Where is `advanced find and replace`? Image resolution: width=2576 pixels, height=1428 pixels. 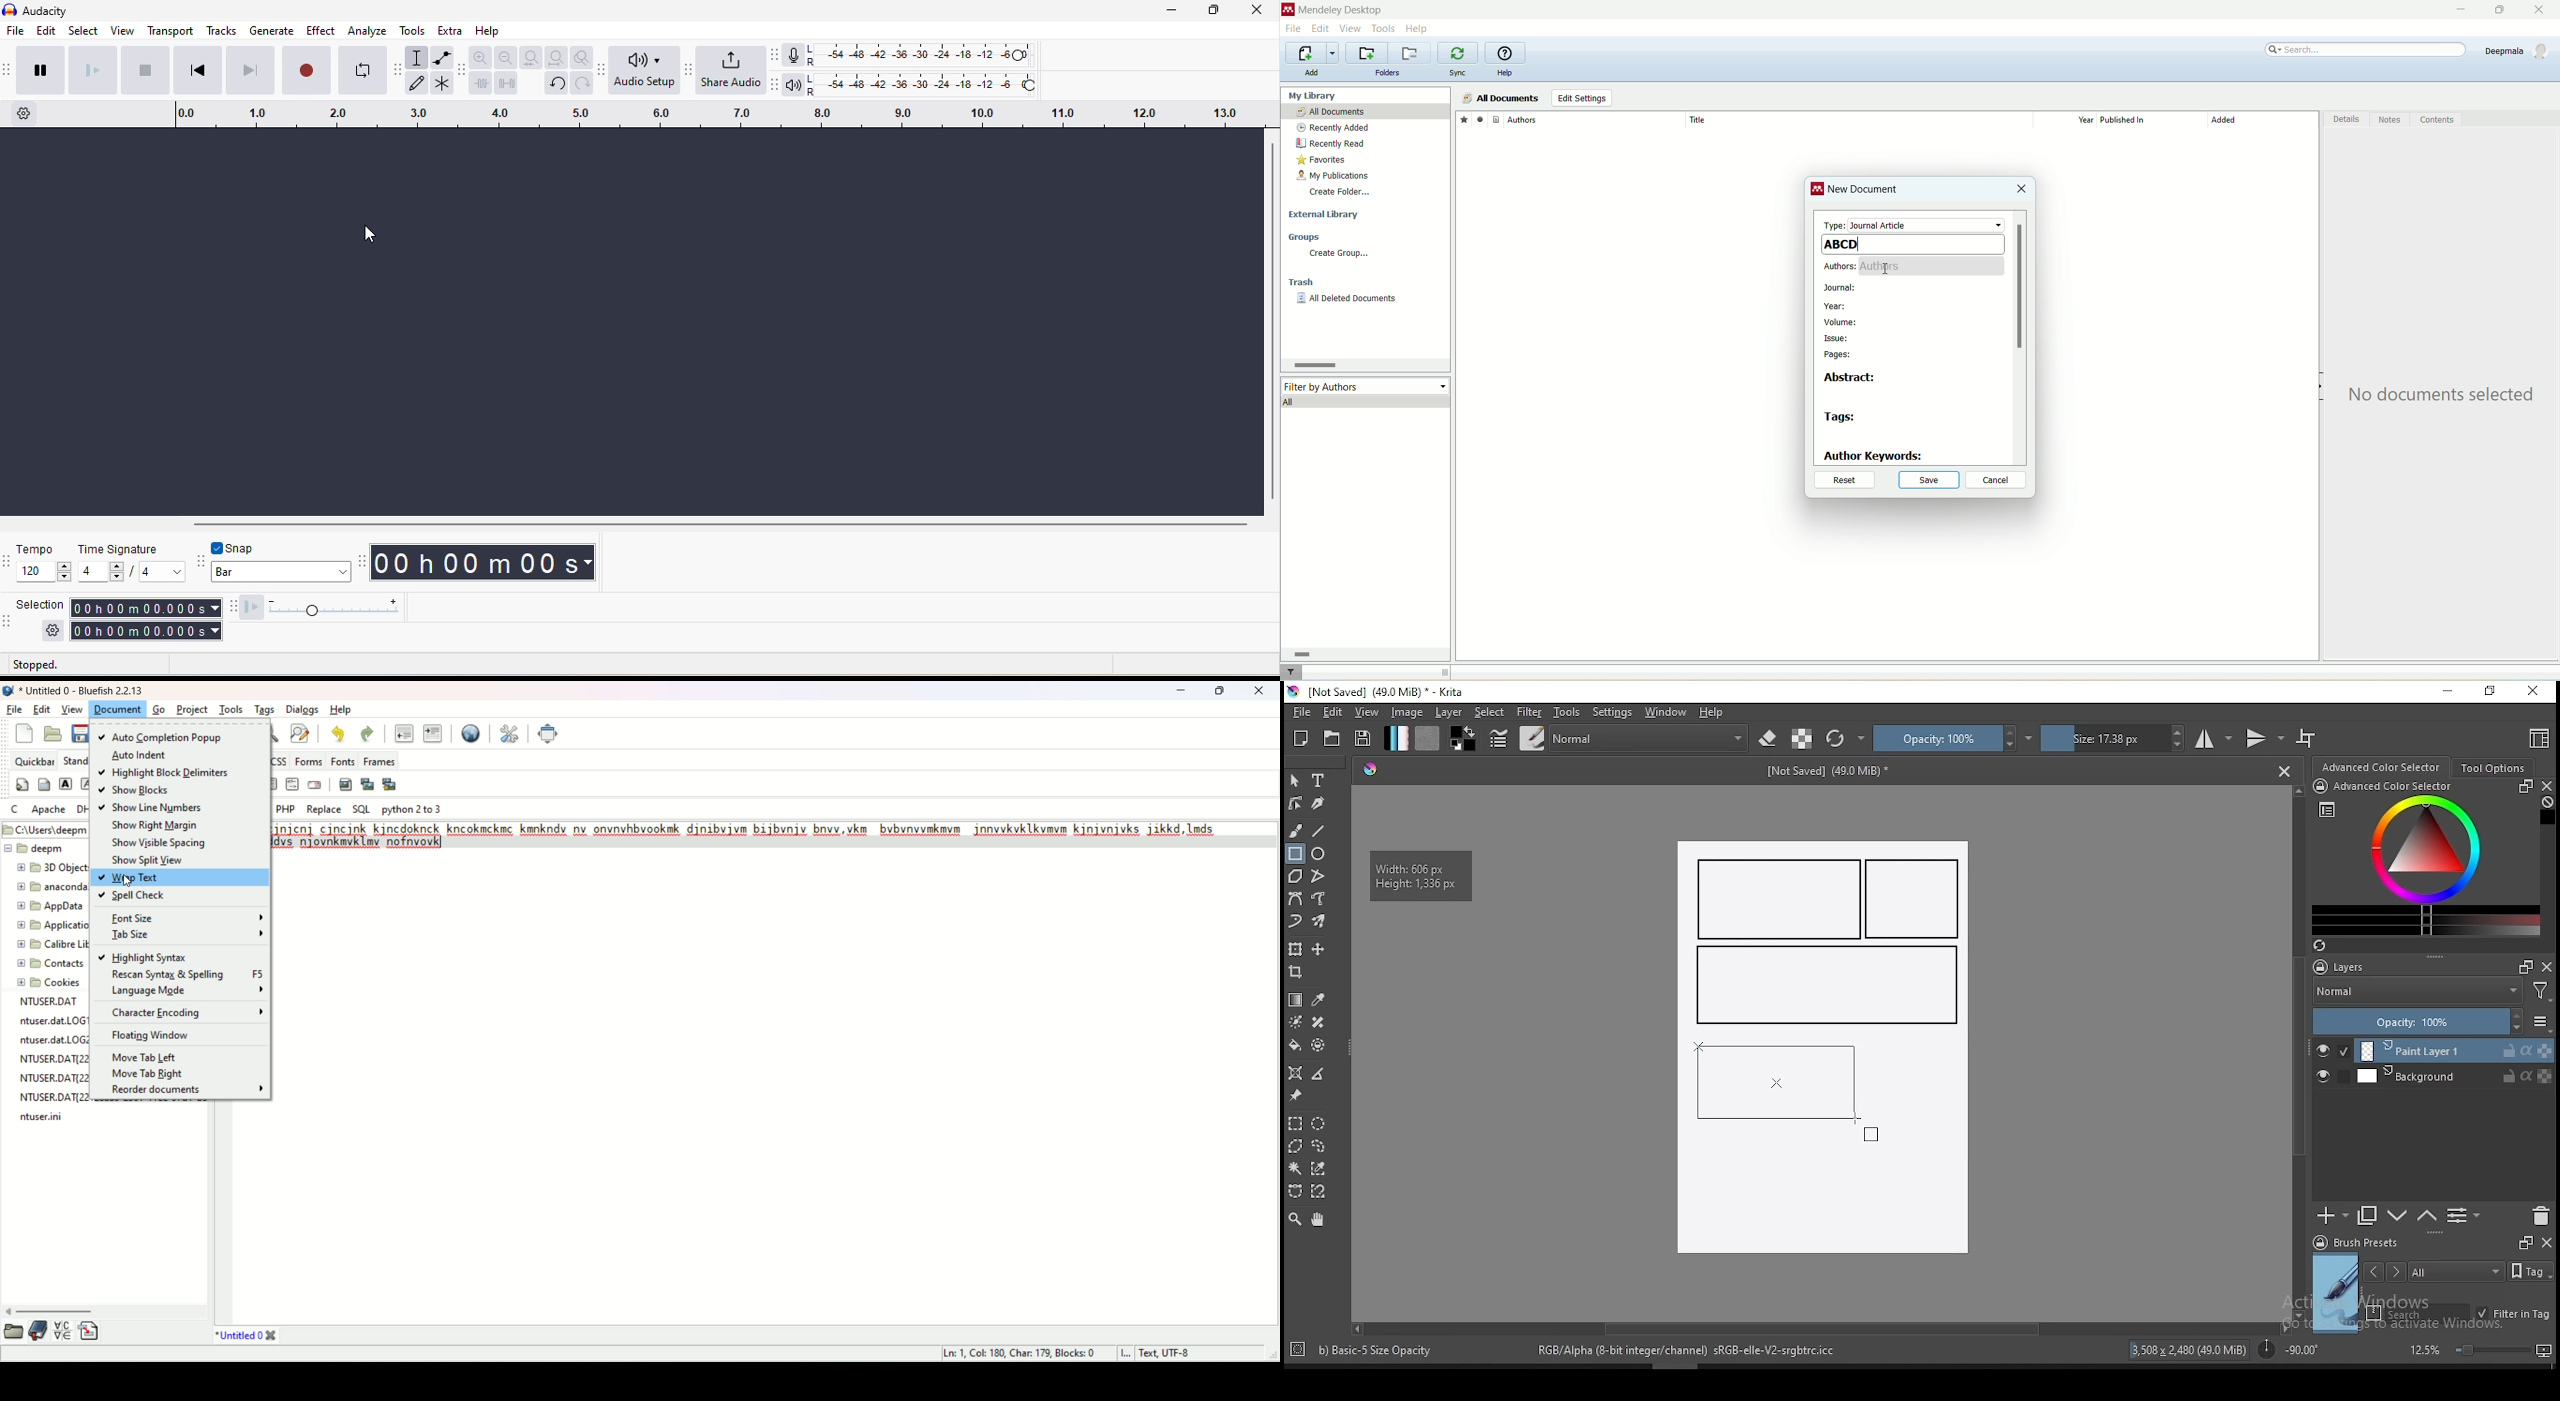 advanced find and replace is located at coordinates (300, 734).